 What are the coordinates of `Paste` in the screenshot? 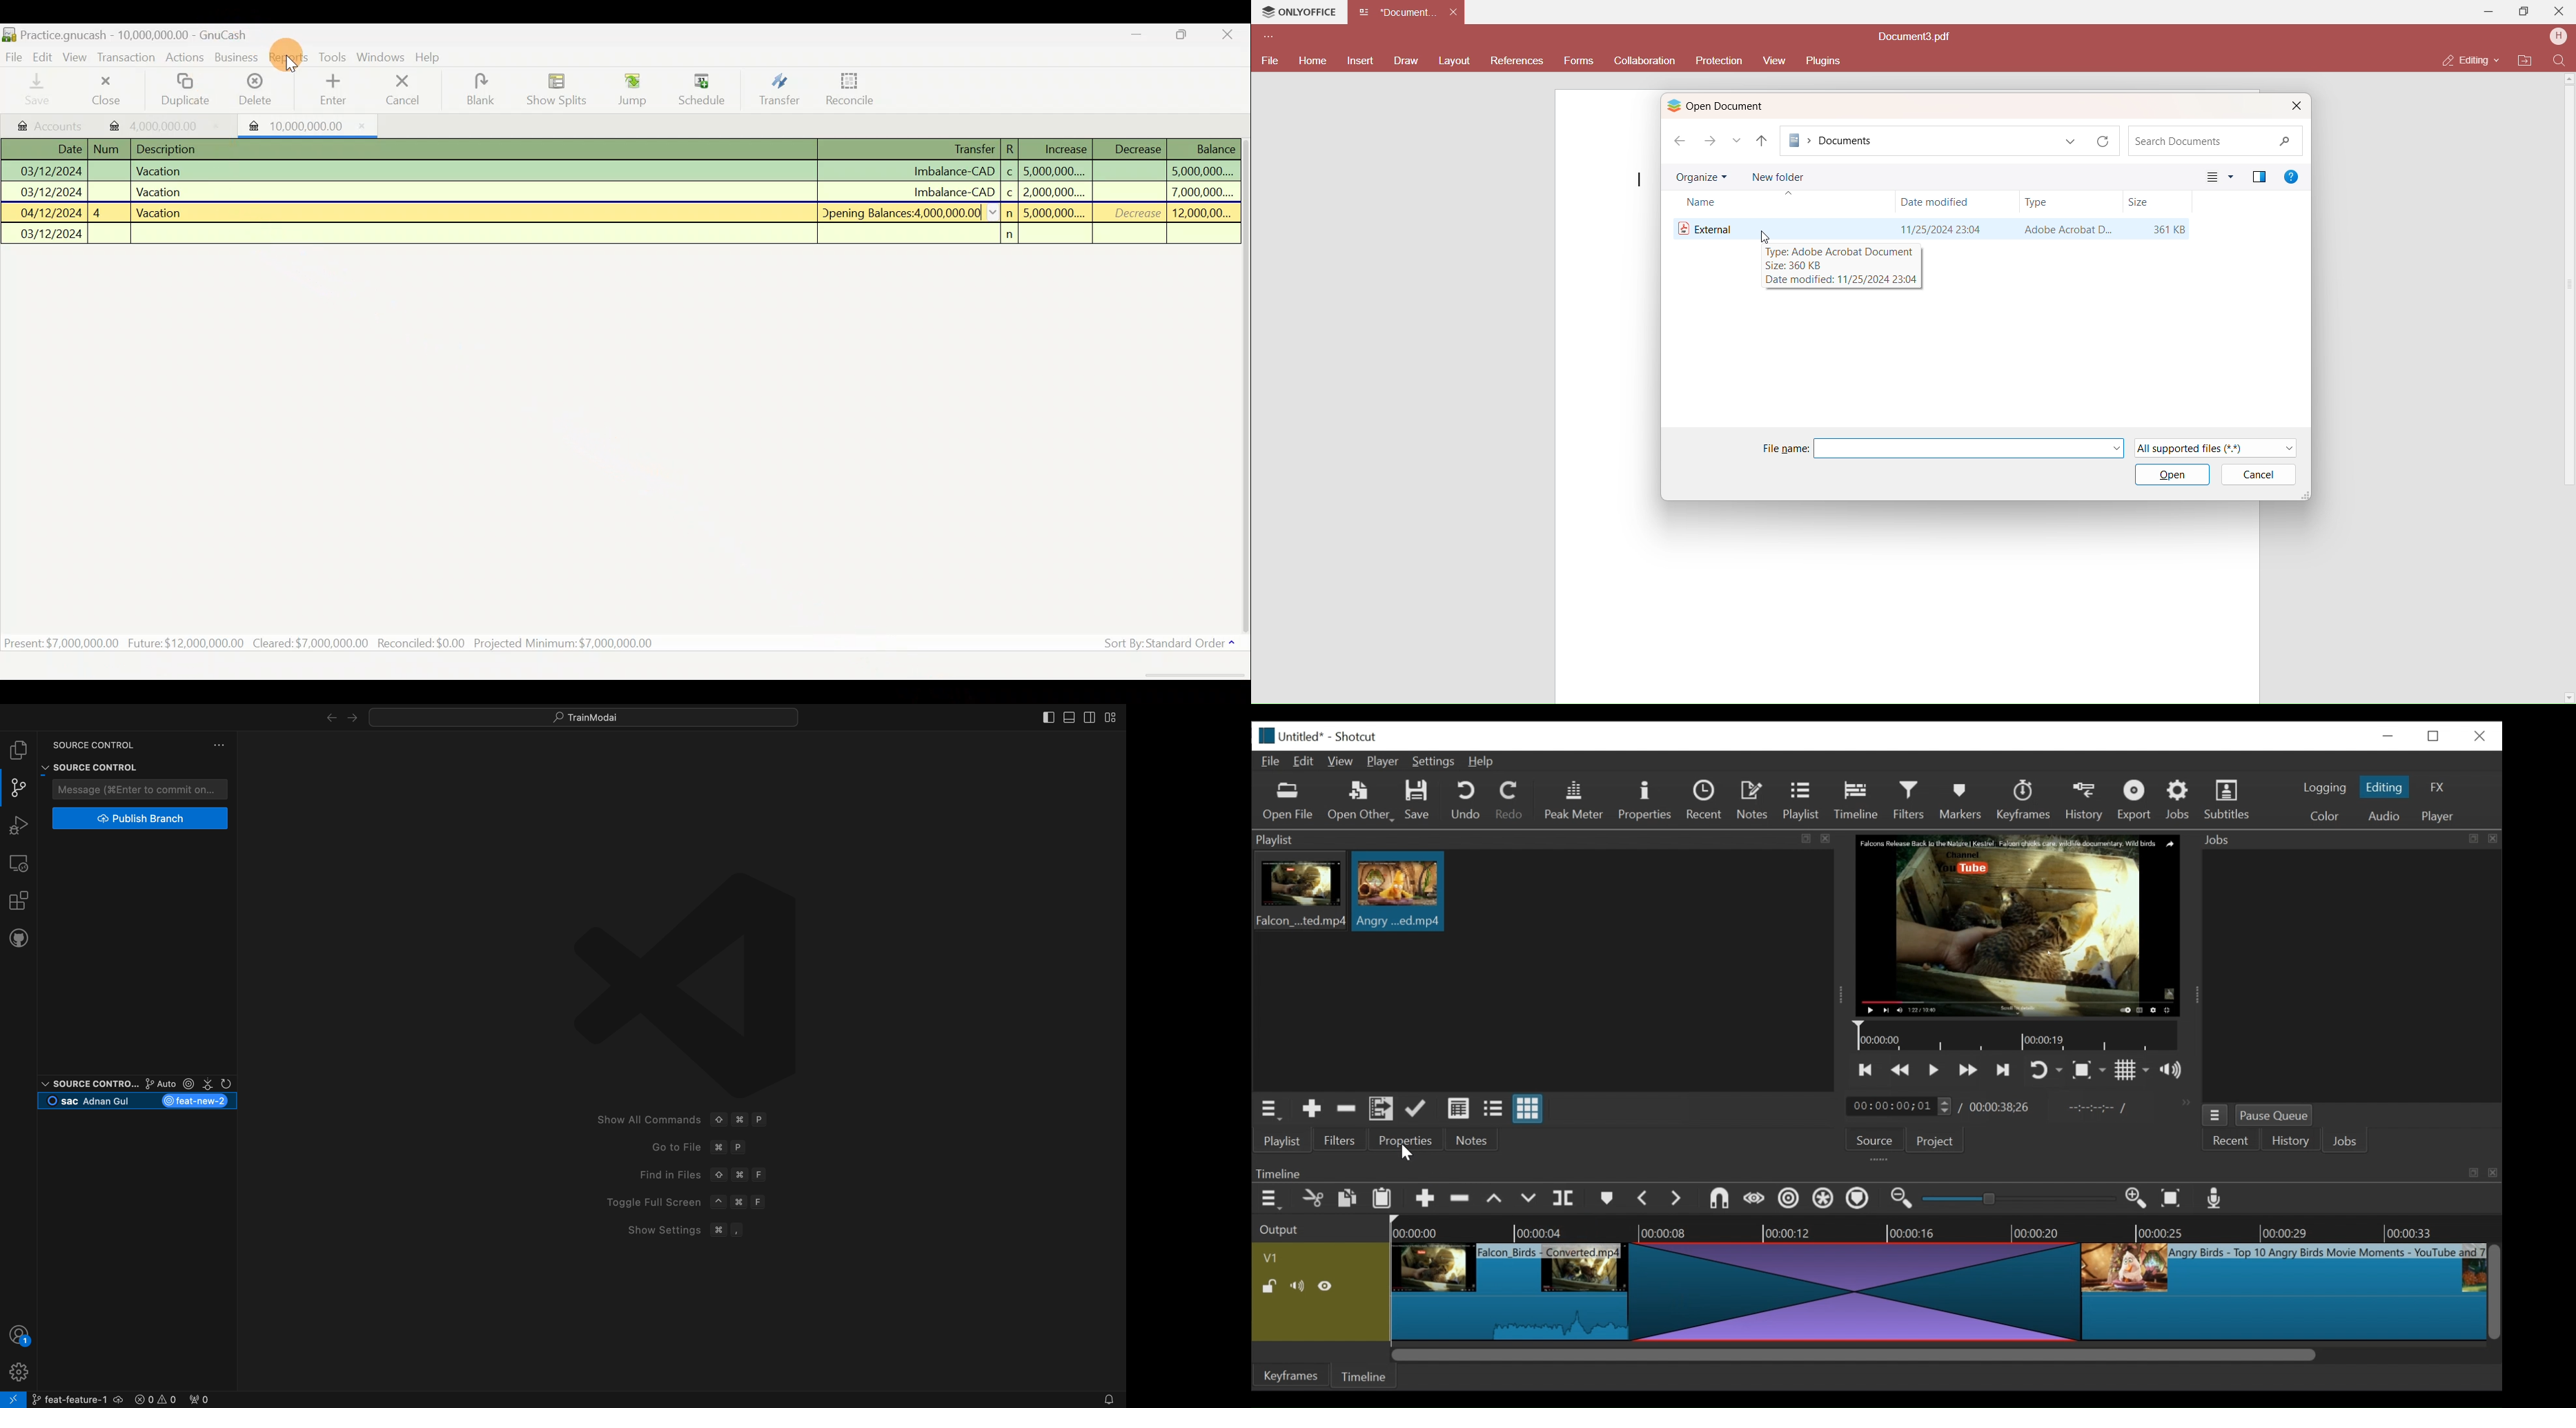 It's located at (1387, 1200).